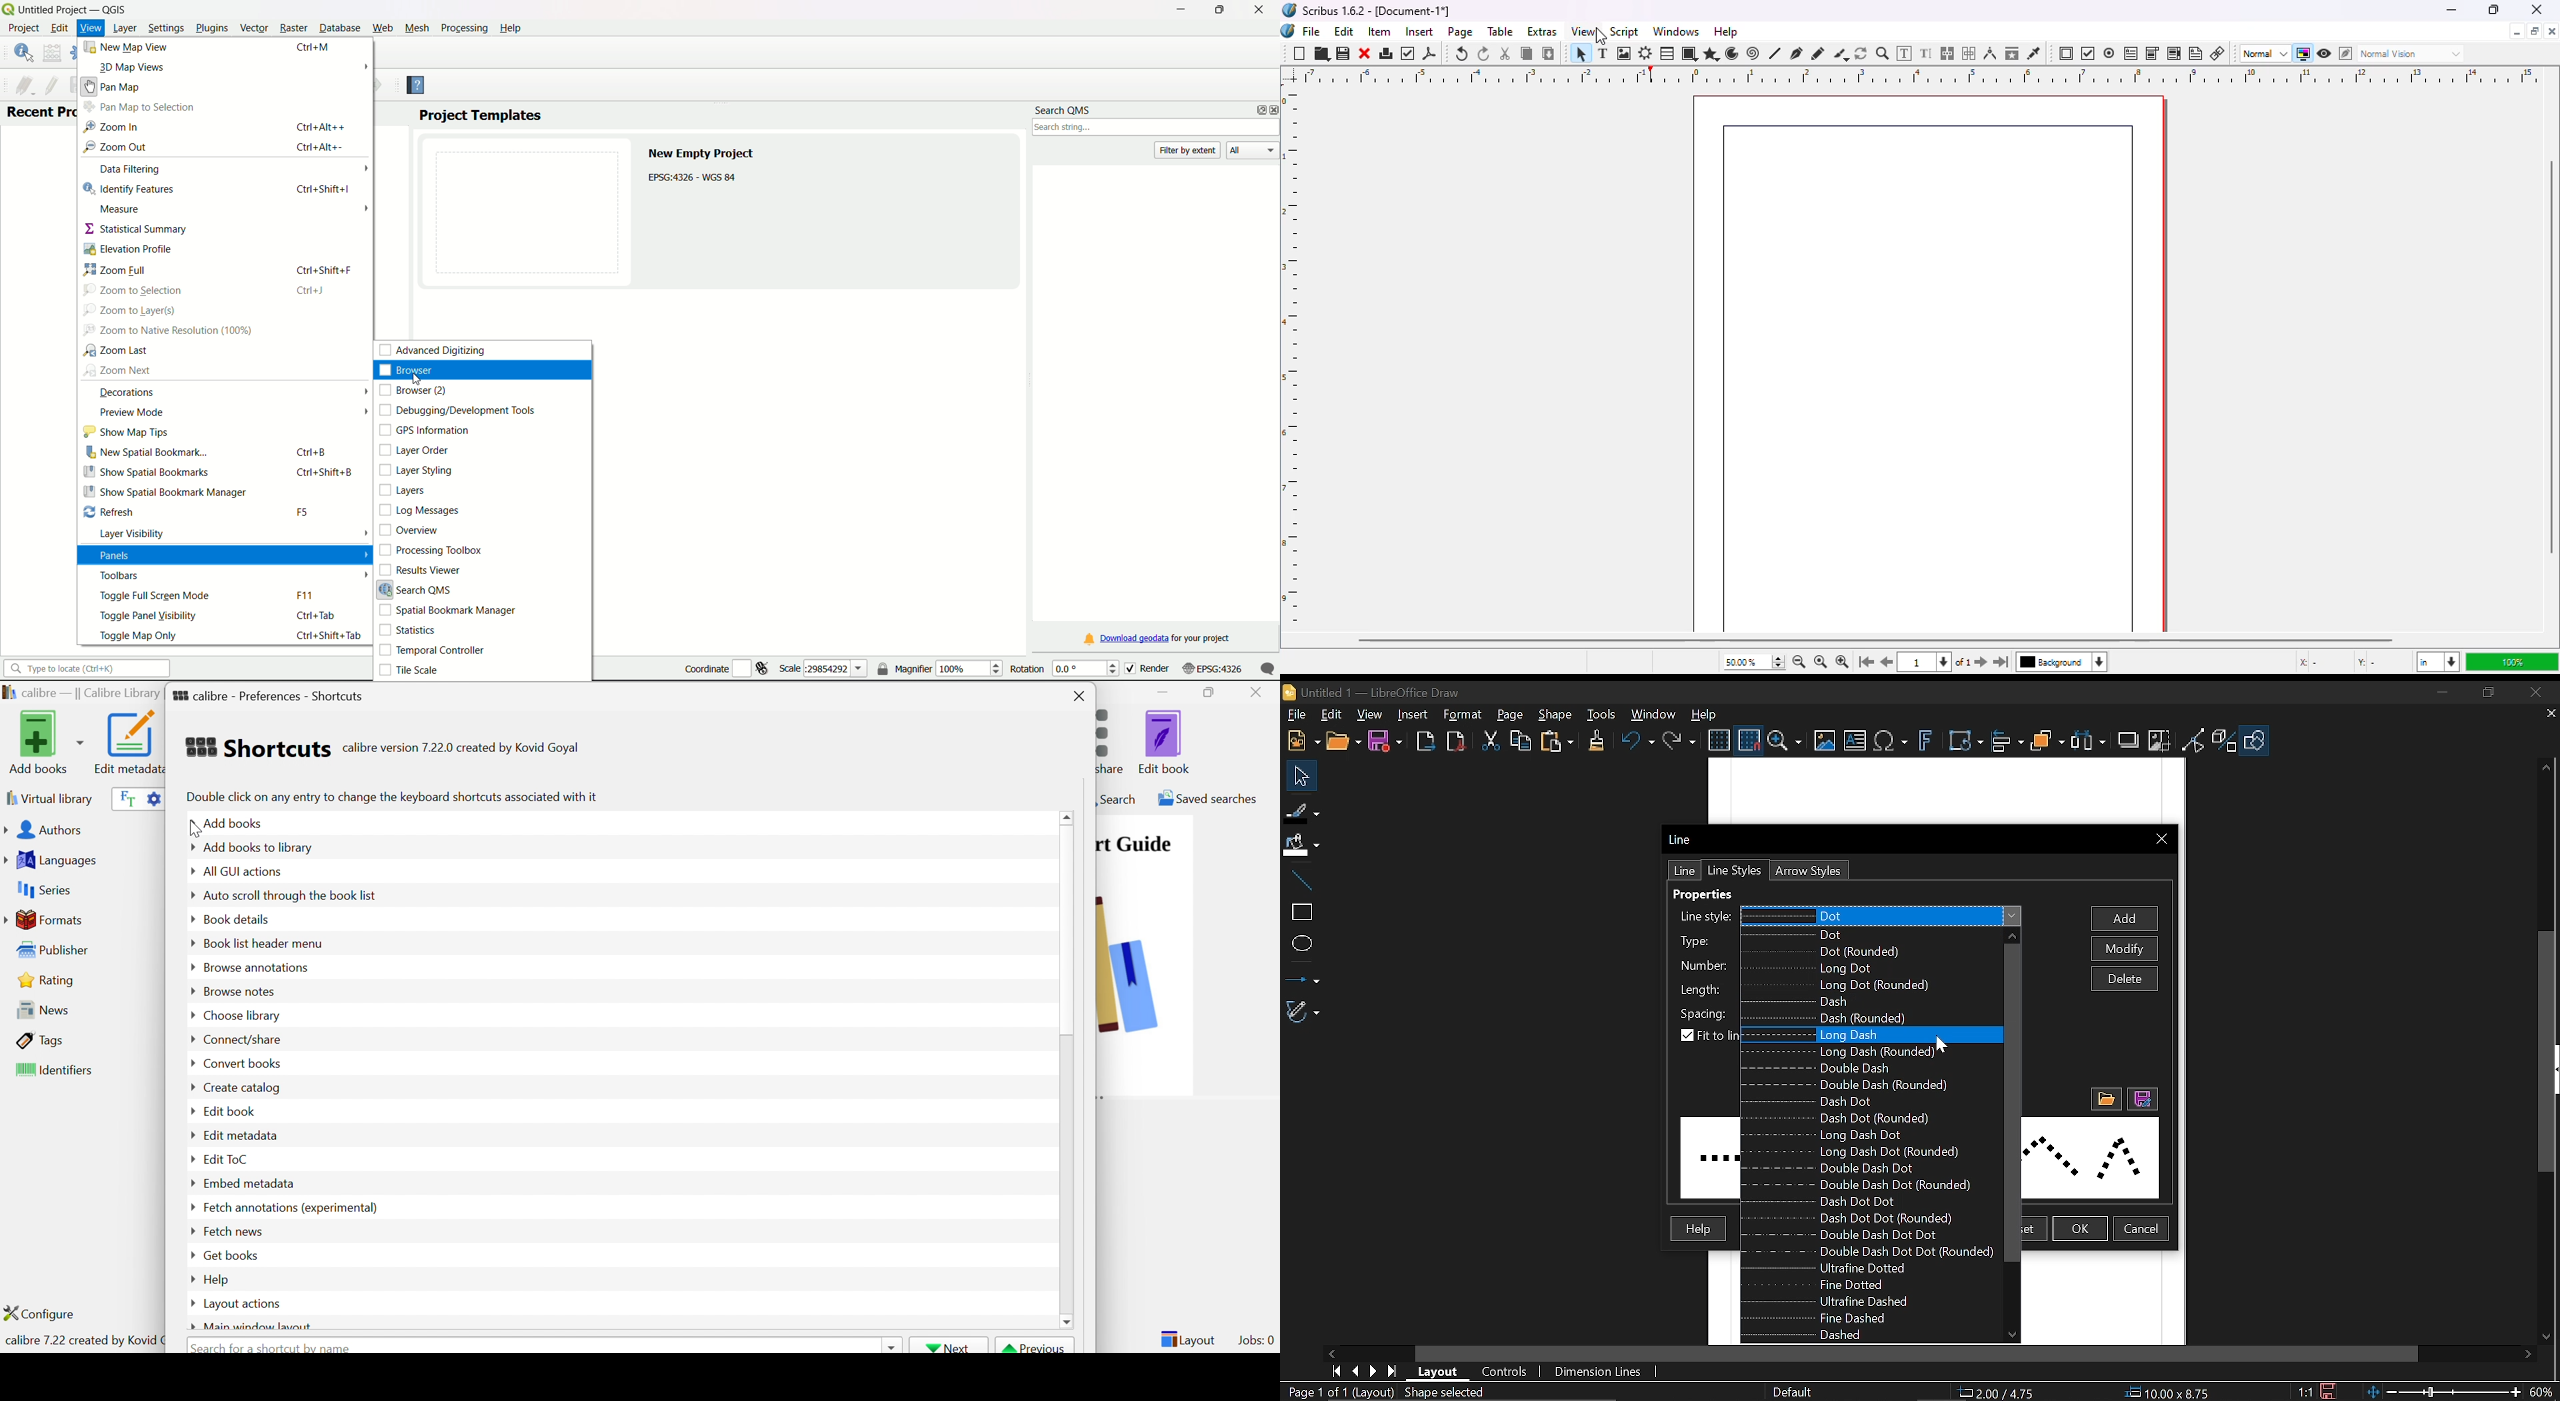 The width and height of the screenshot is (2576, 1428). What do you see at coordinates (25, 29) in the screenshot?
I see `project` at bounding box center [25, 29].